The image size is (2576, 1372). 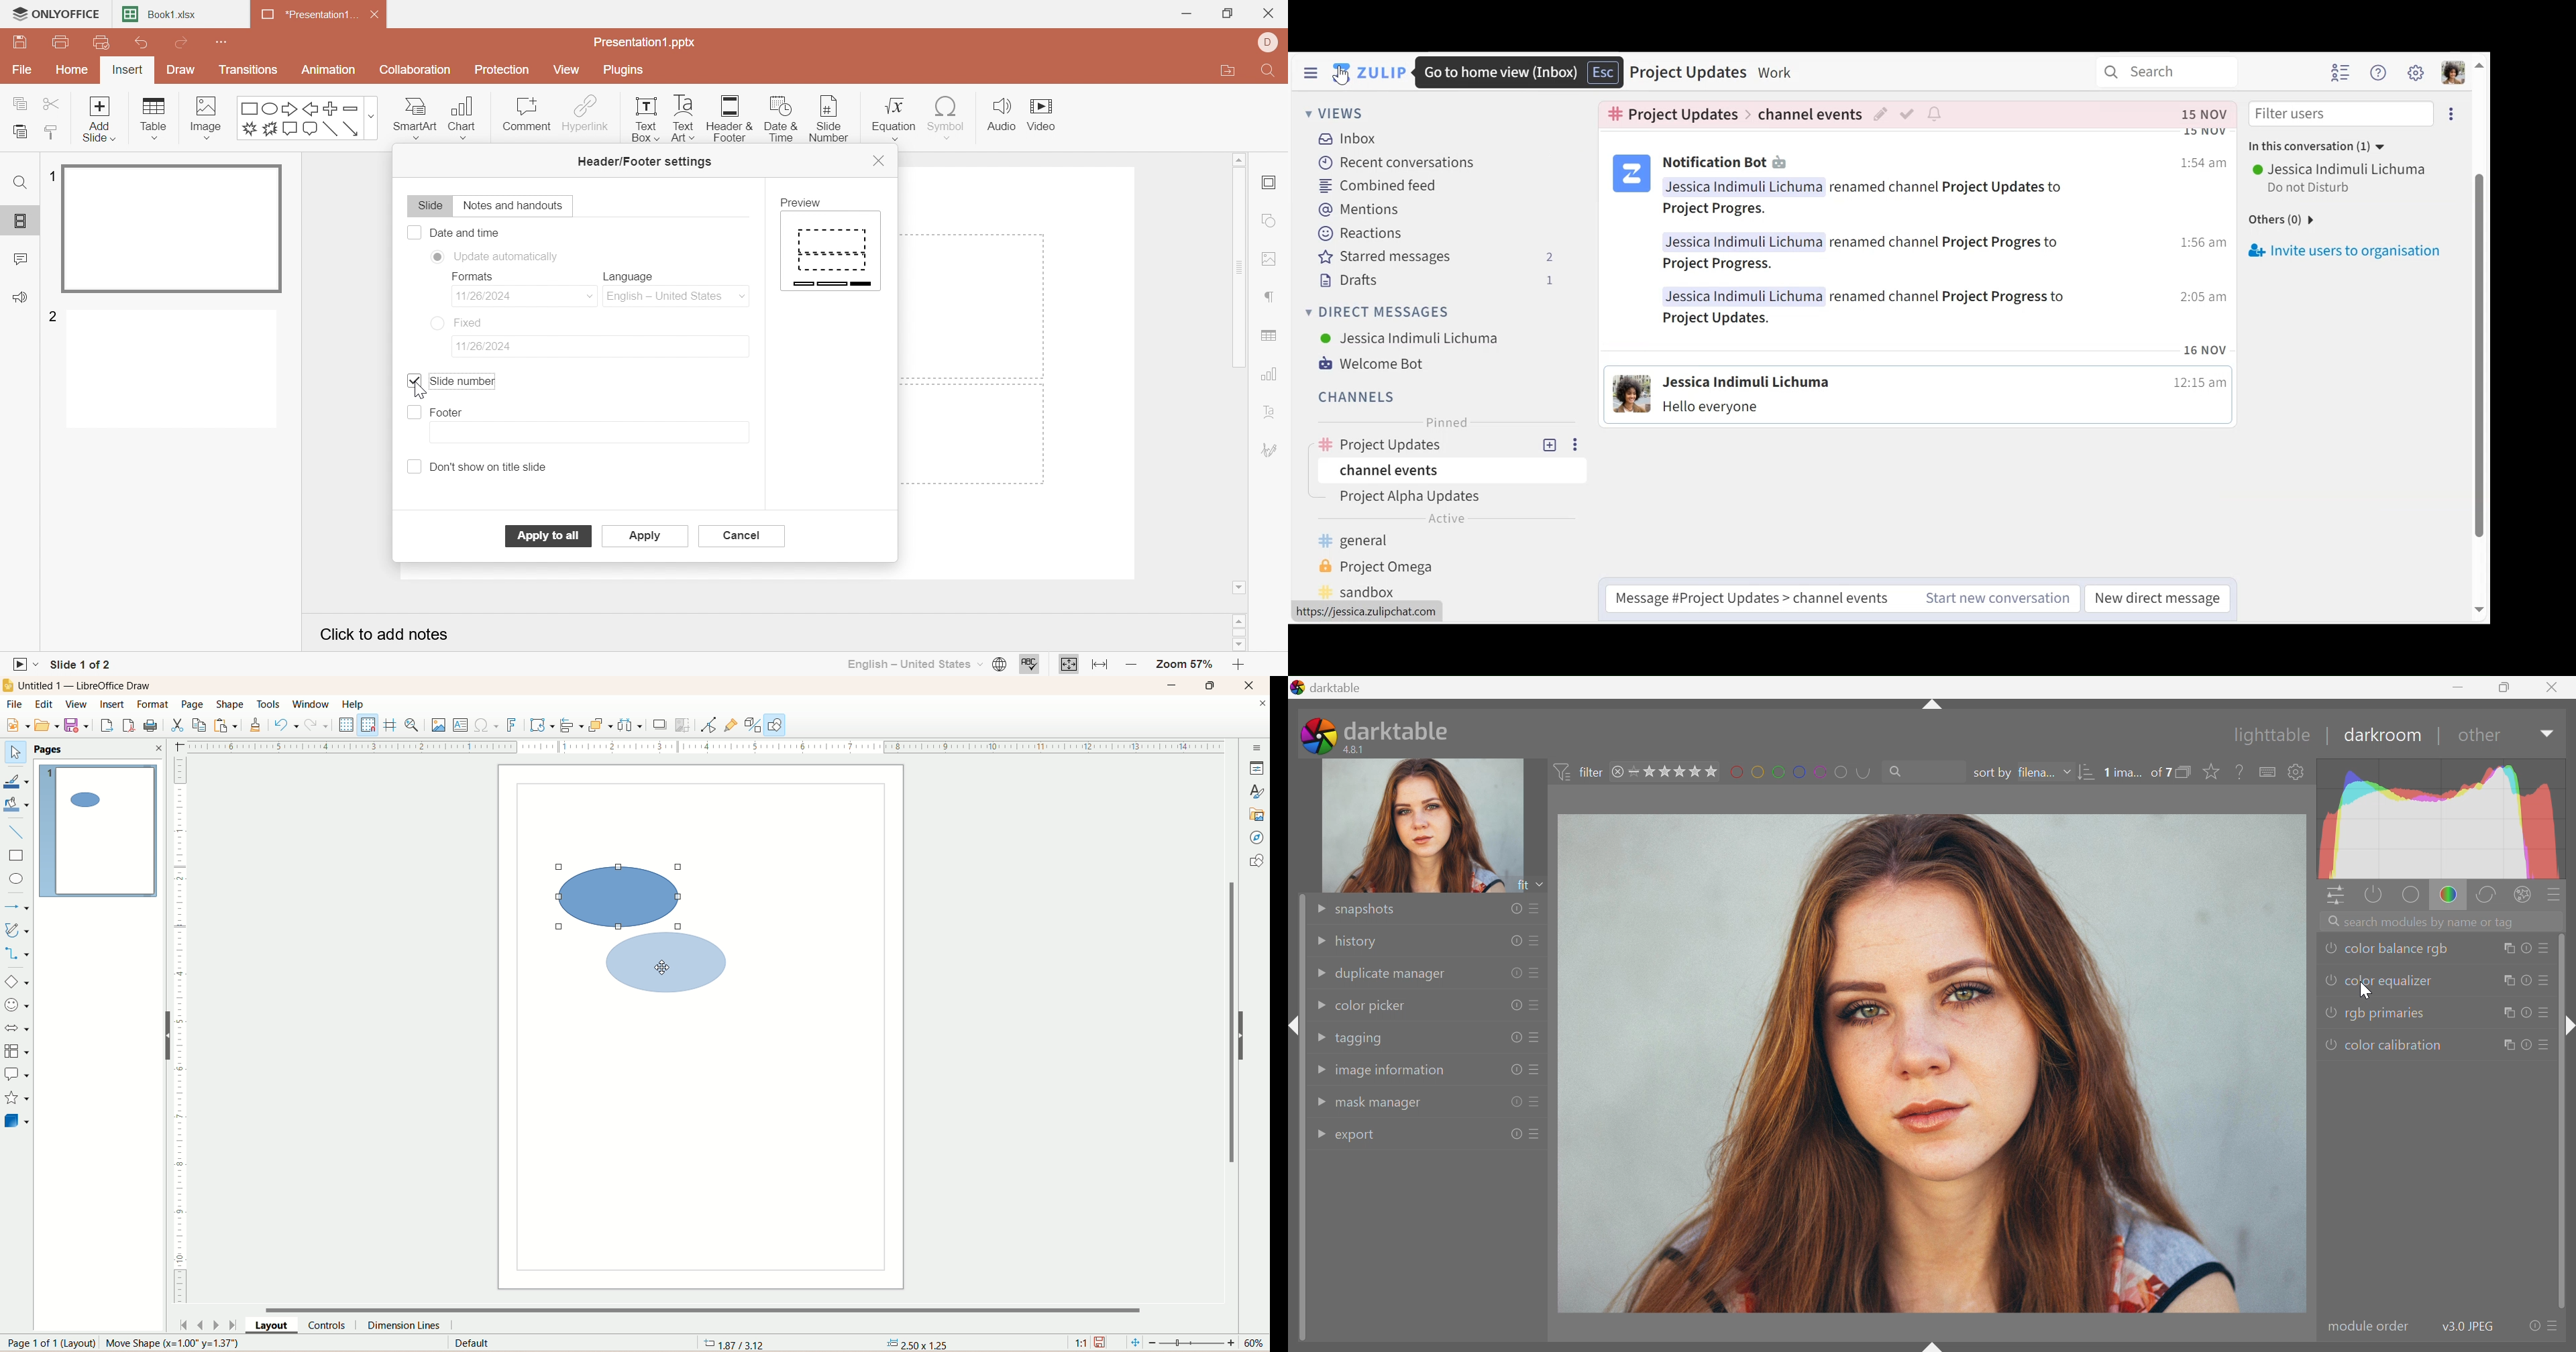 What do you see at coordinates (2196, 384) in the screenshot?
I see `time` at bounding box center [2196, 384].